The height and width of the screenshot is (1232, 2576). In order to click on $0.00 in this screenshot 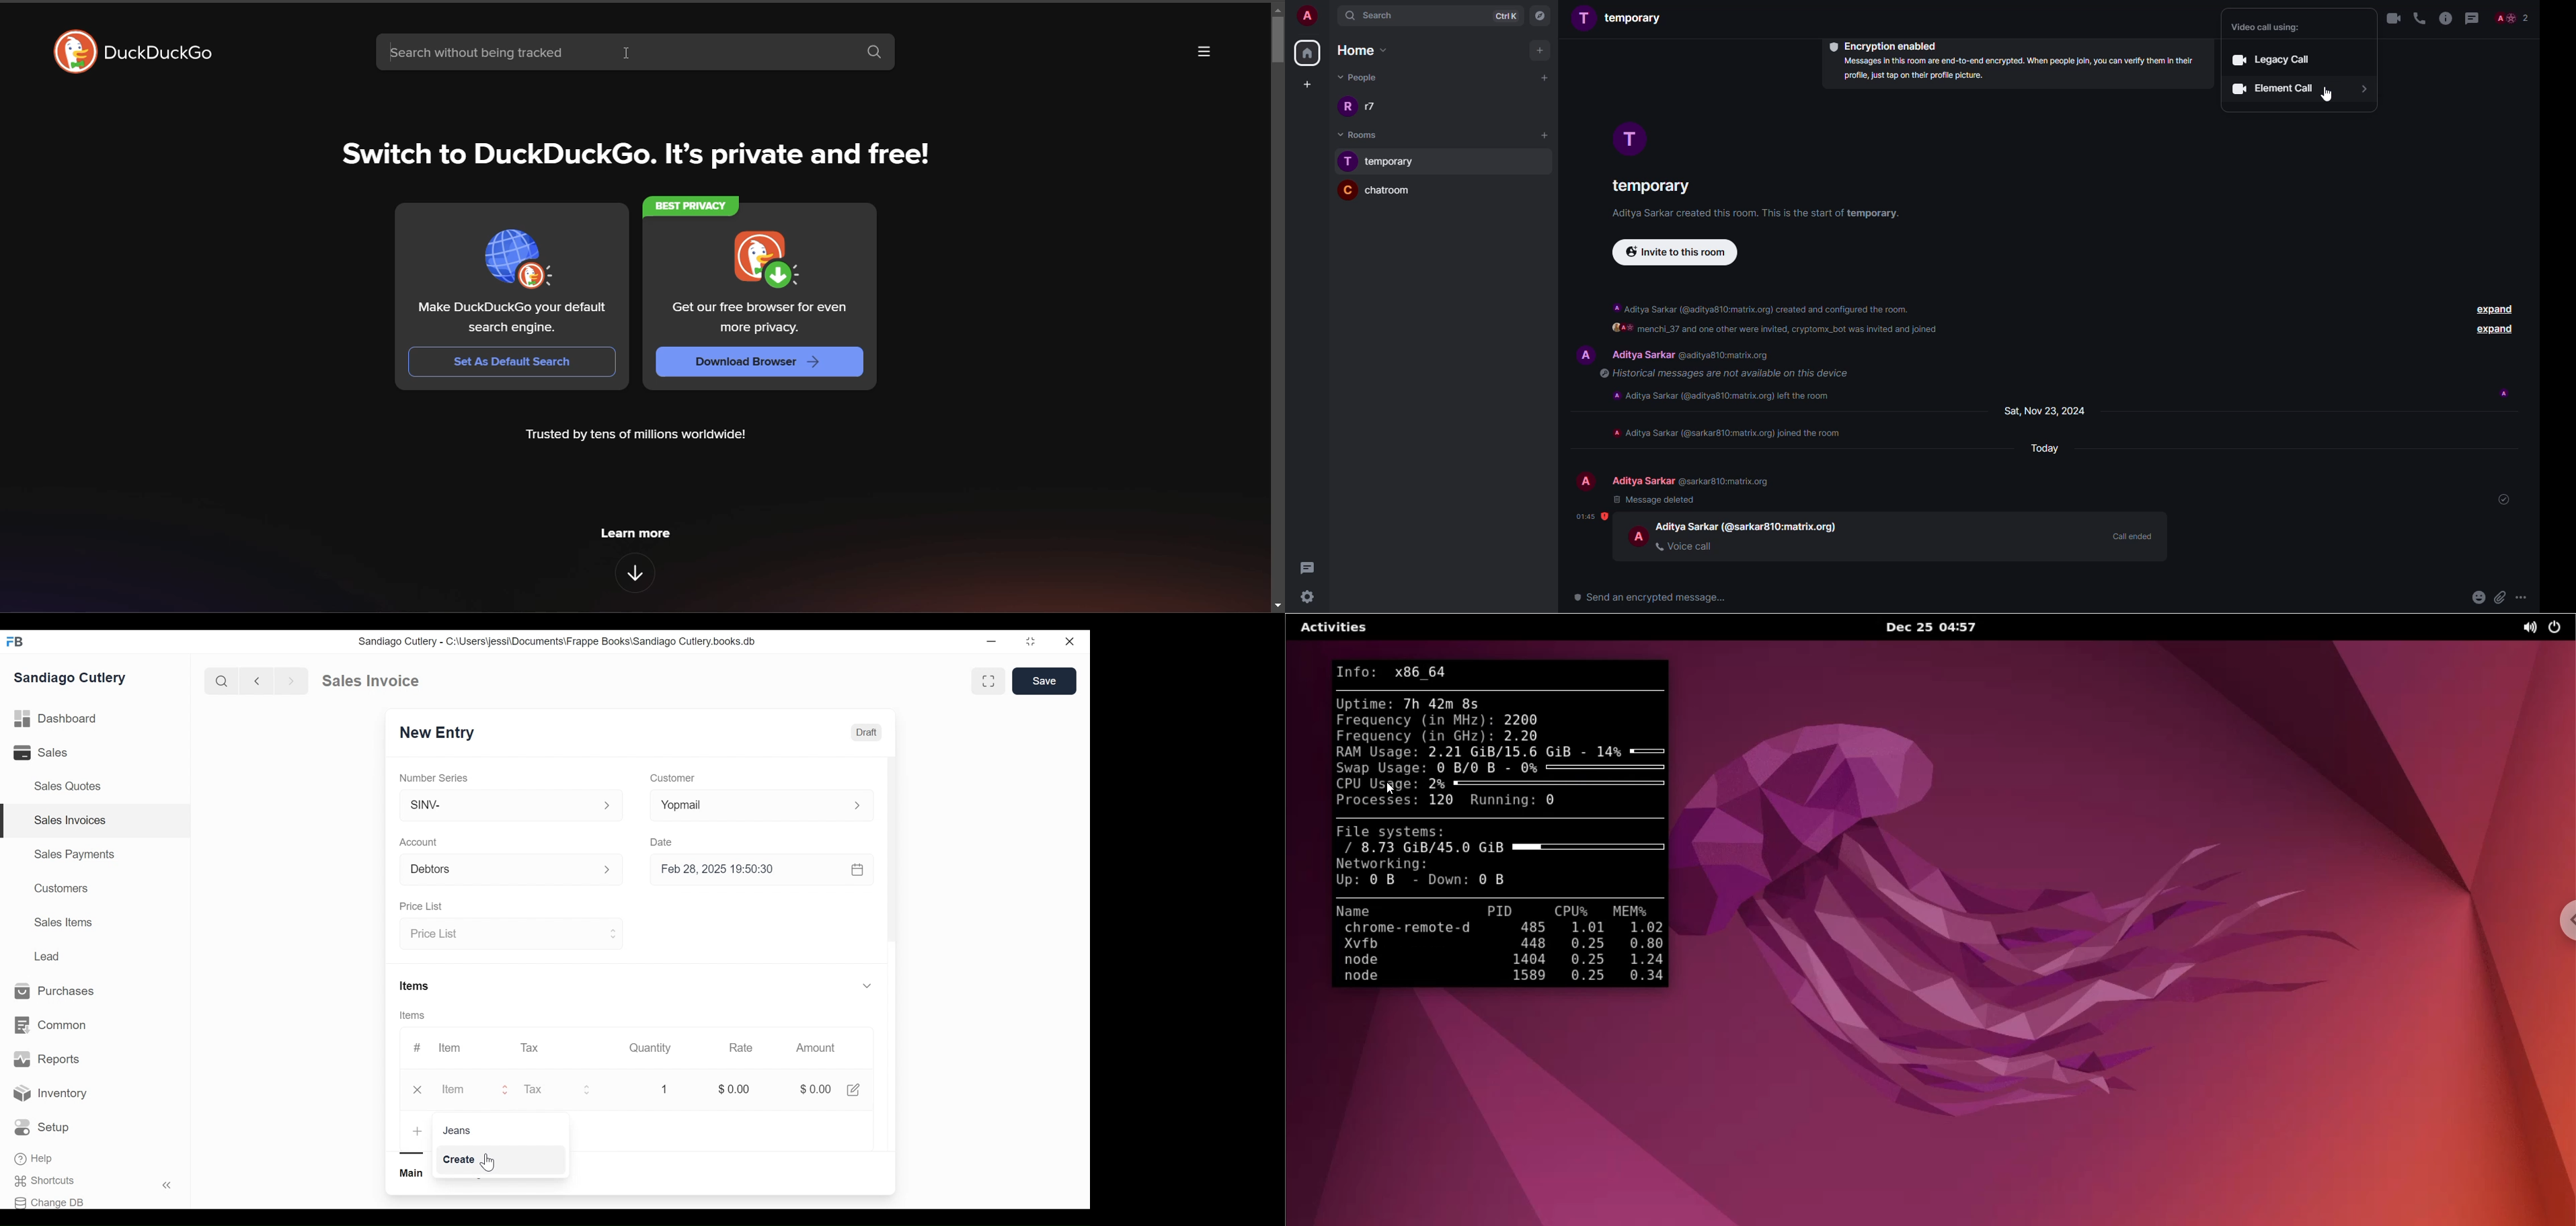, I will do `click(814, 1089)`.